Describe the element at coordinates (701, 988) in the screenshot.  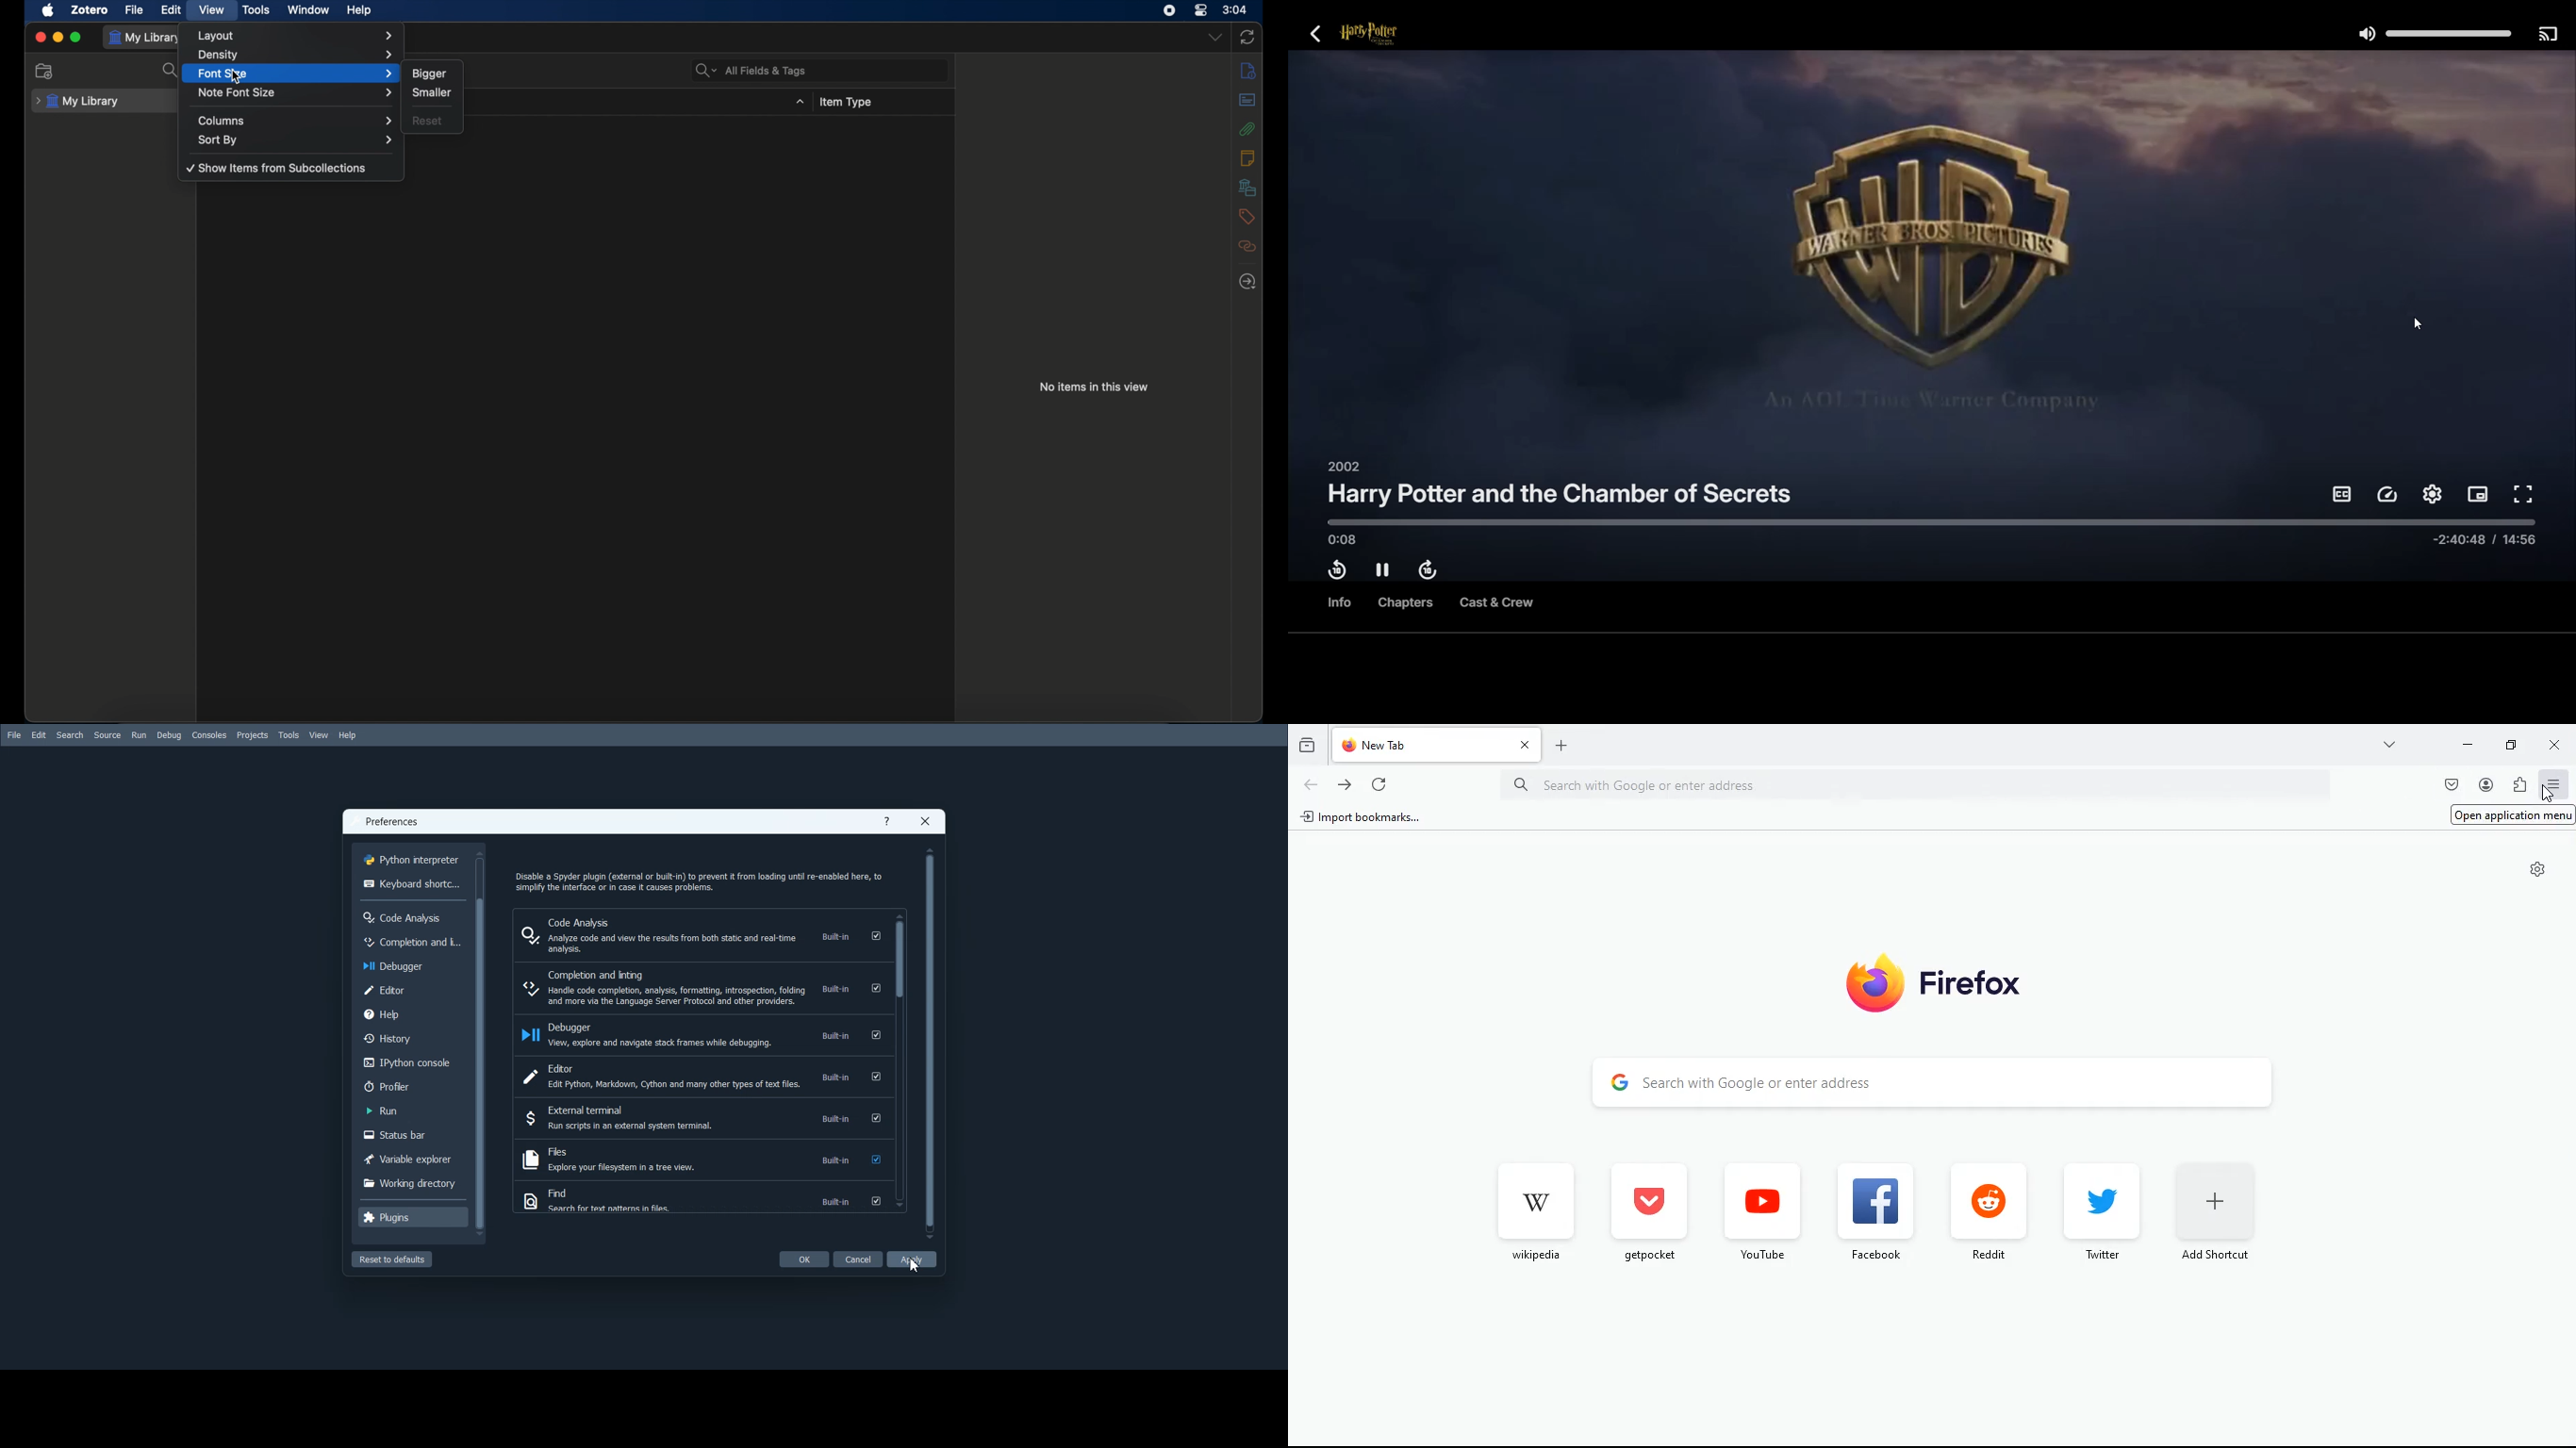
I see `Completion and linting` at that location.